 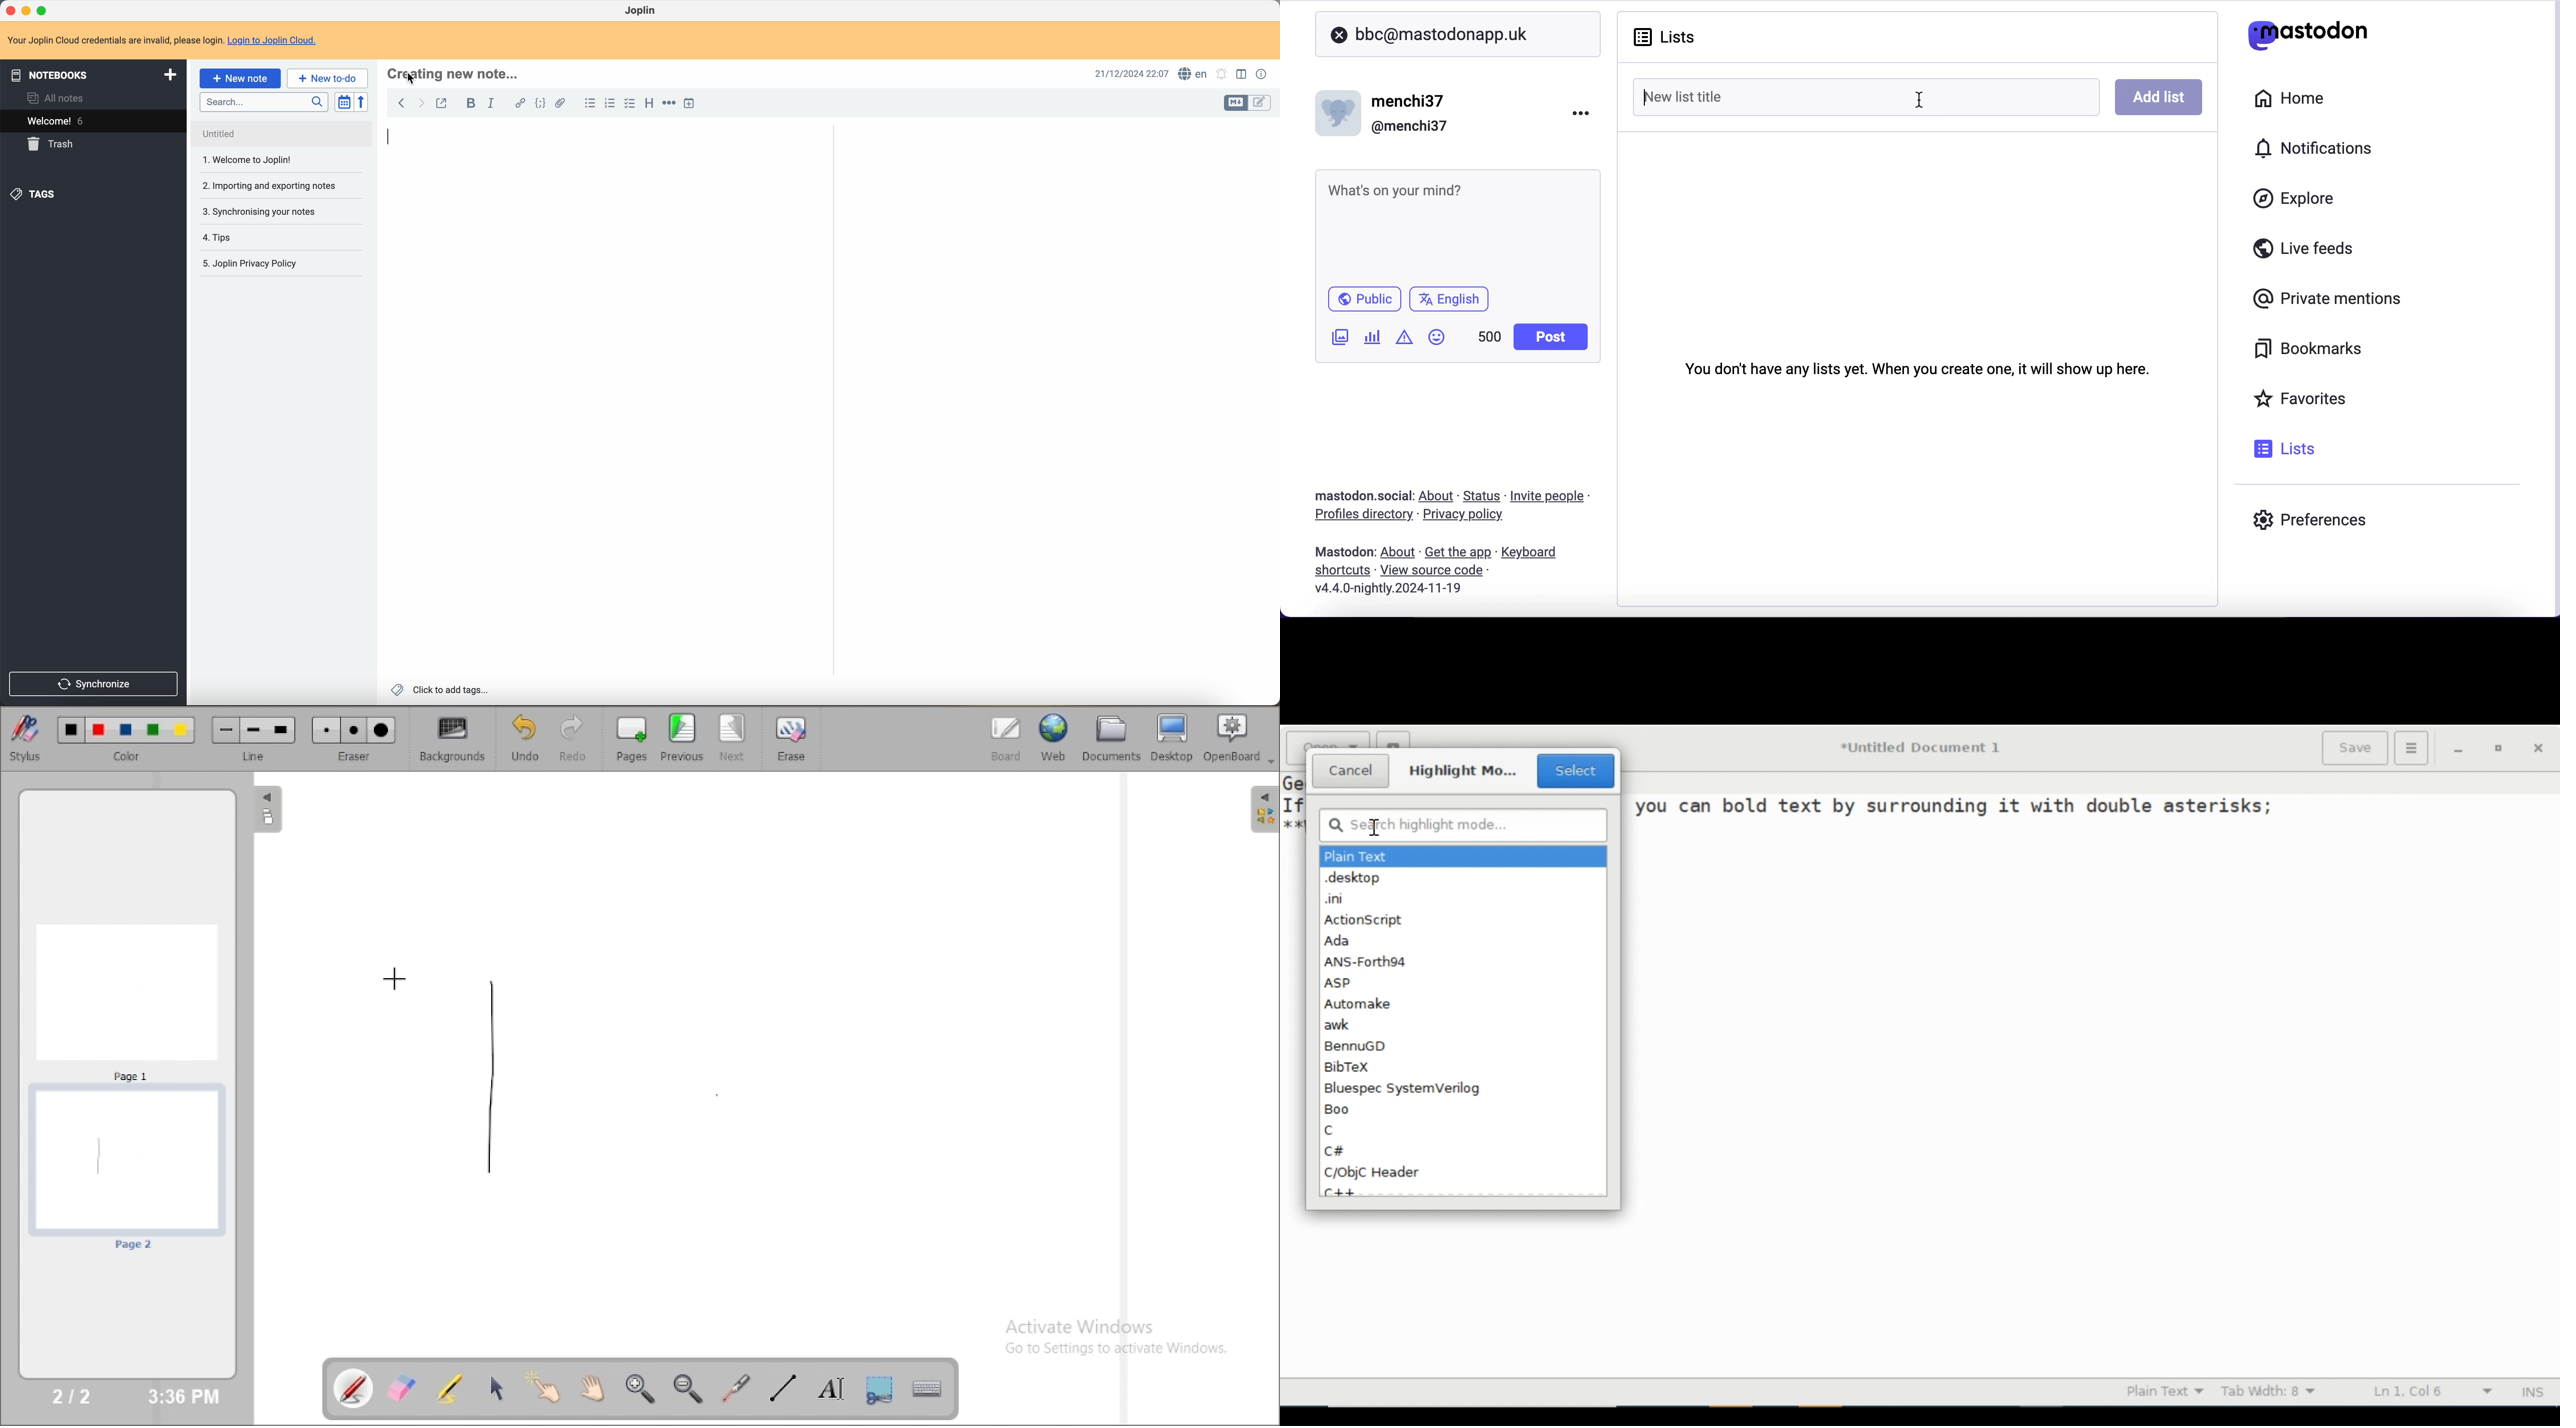 I want to click on tags, so click(x=35, y=195).